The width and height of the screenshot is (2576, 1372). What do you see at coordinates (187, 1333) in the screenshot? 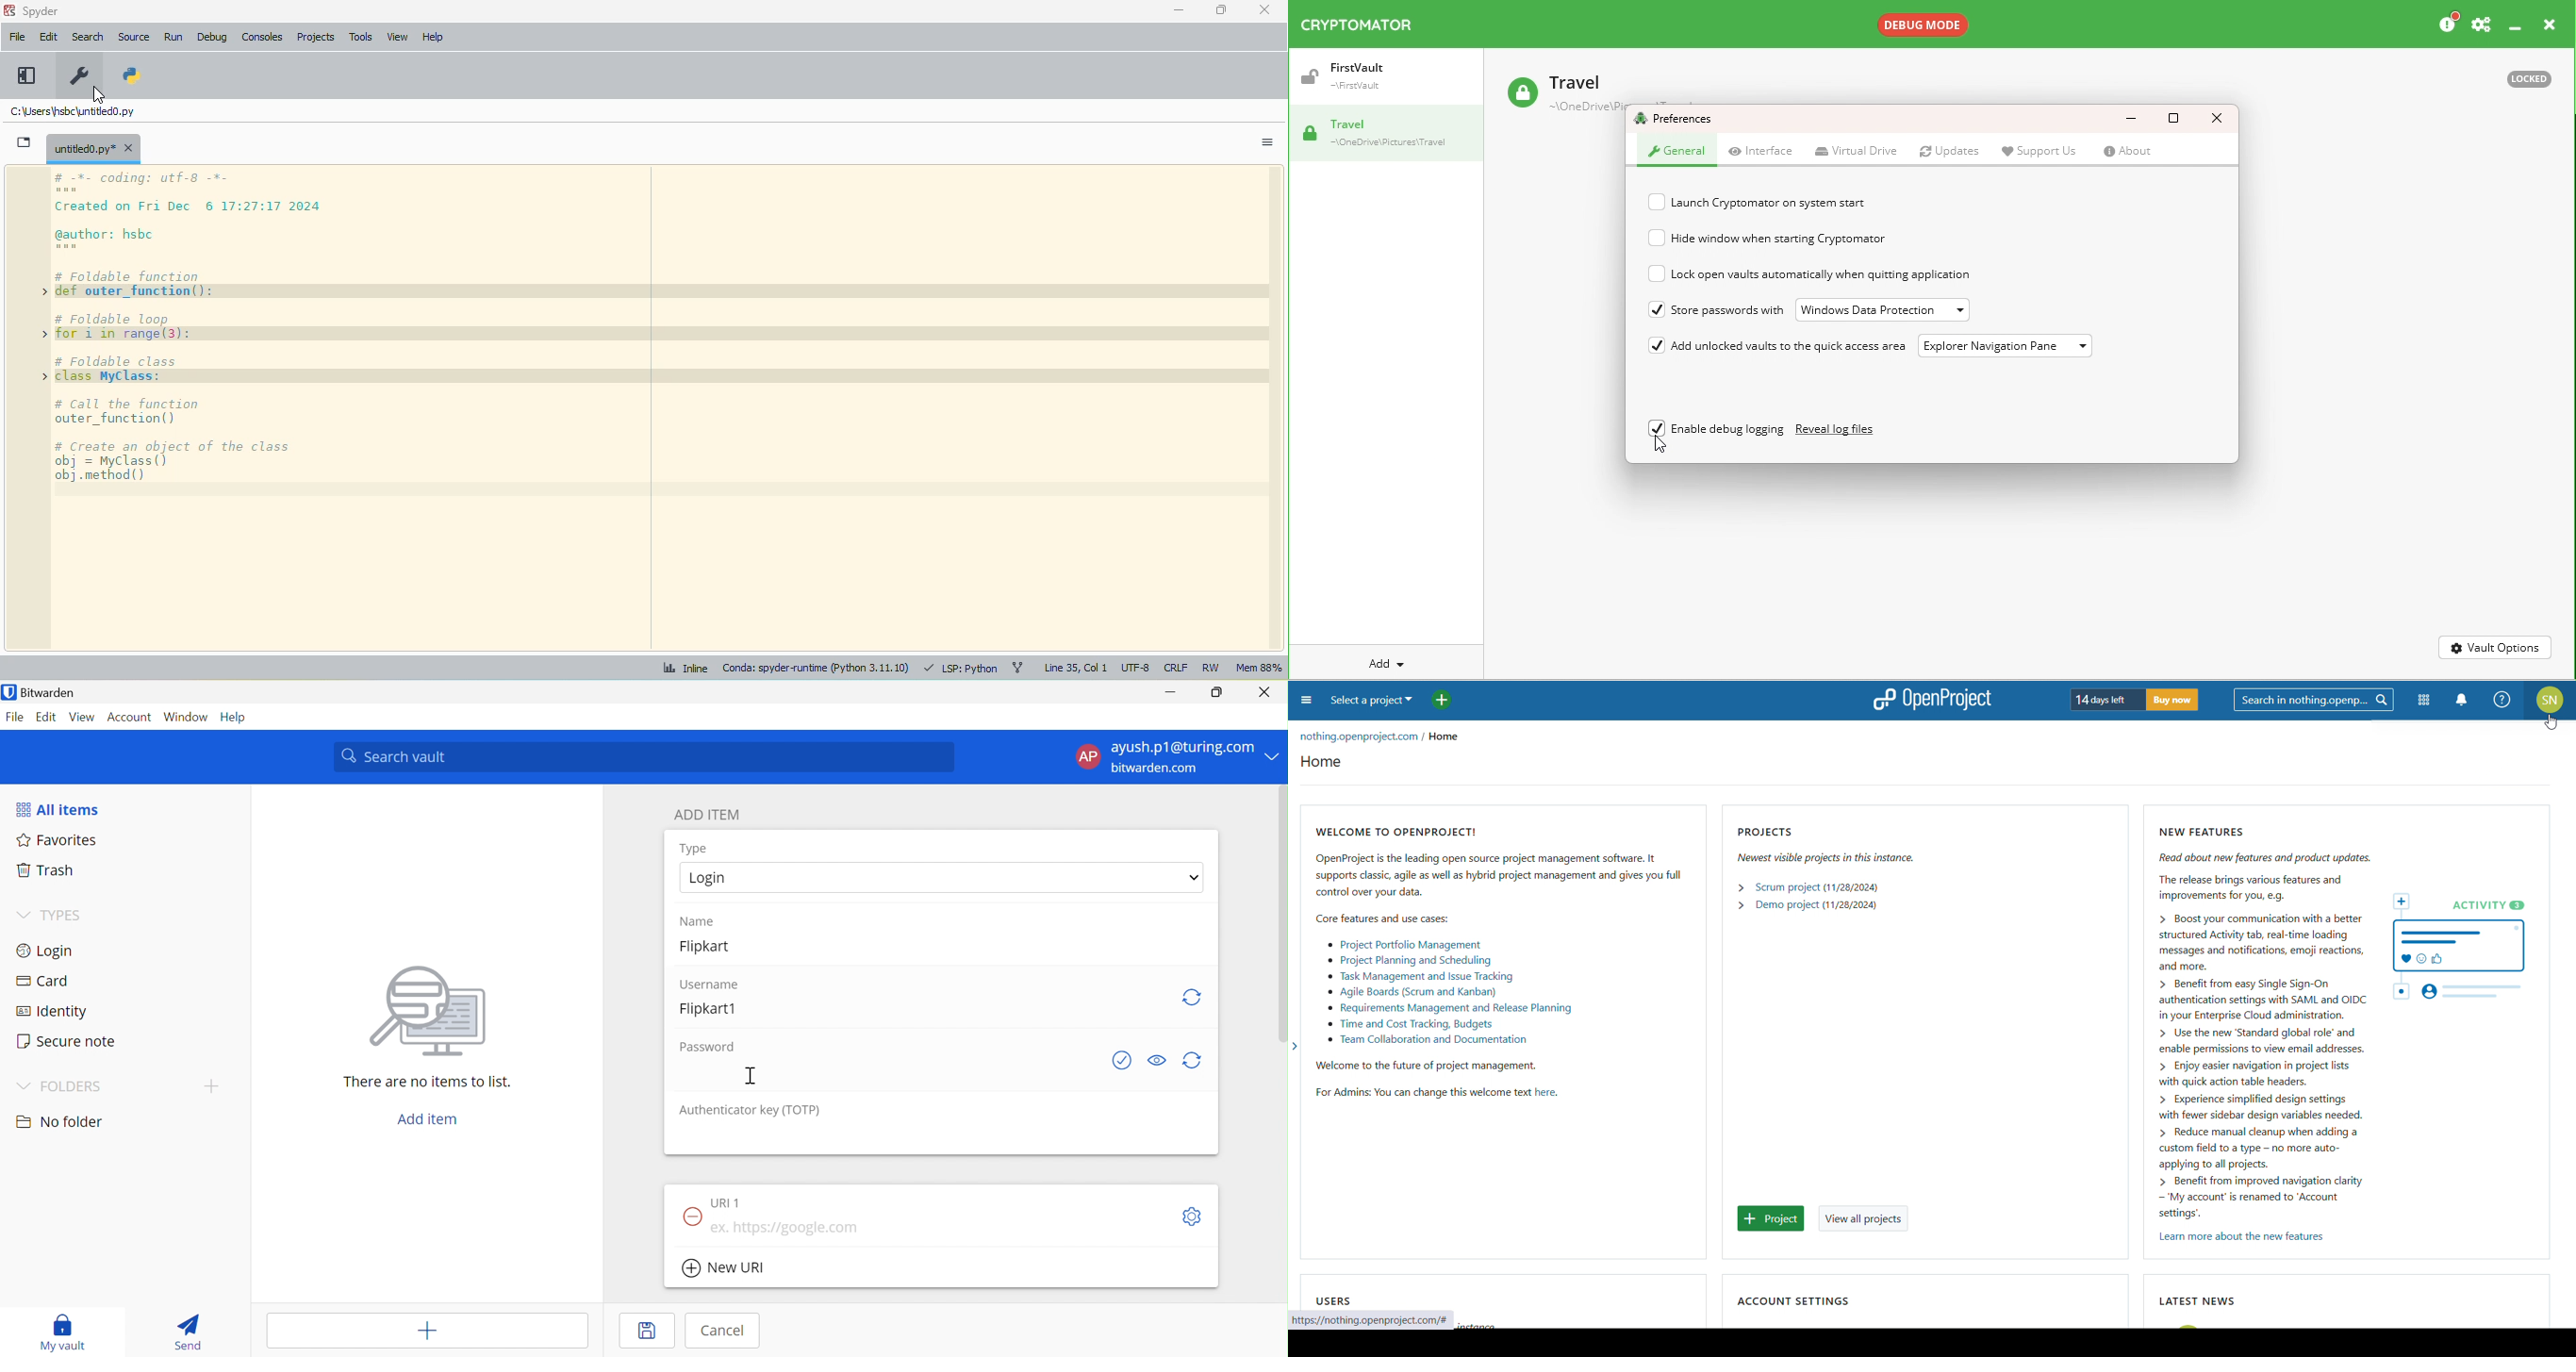
I see `Send` at bounding box center [187, 1333].